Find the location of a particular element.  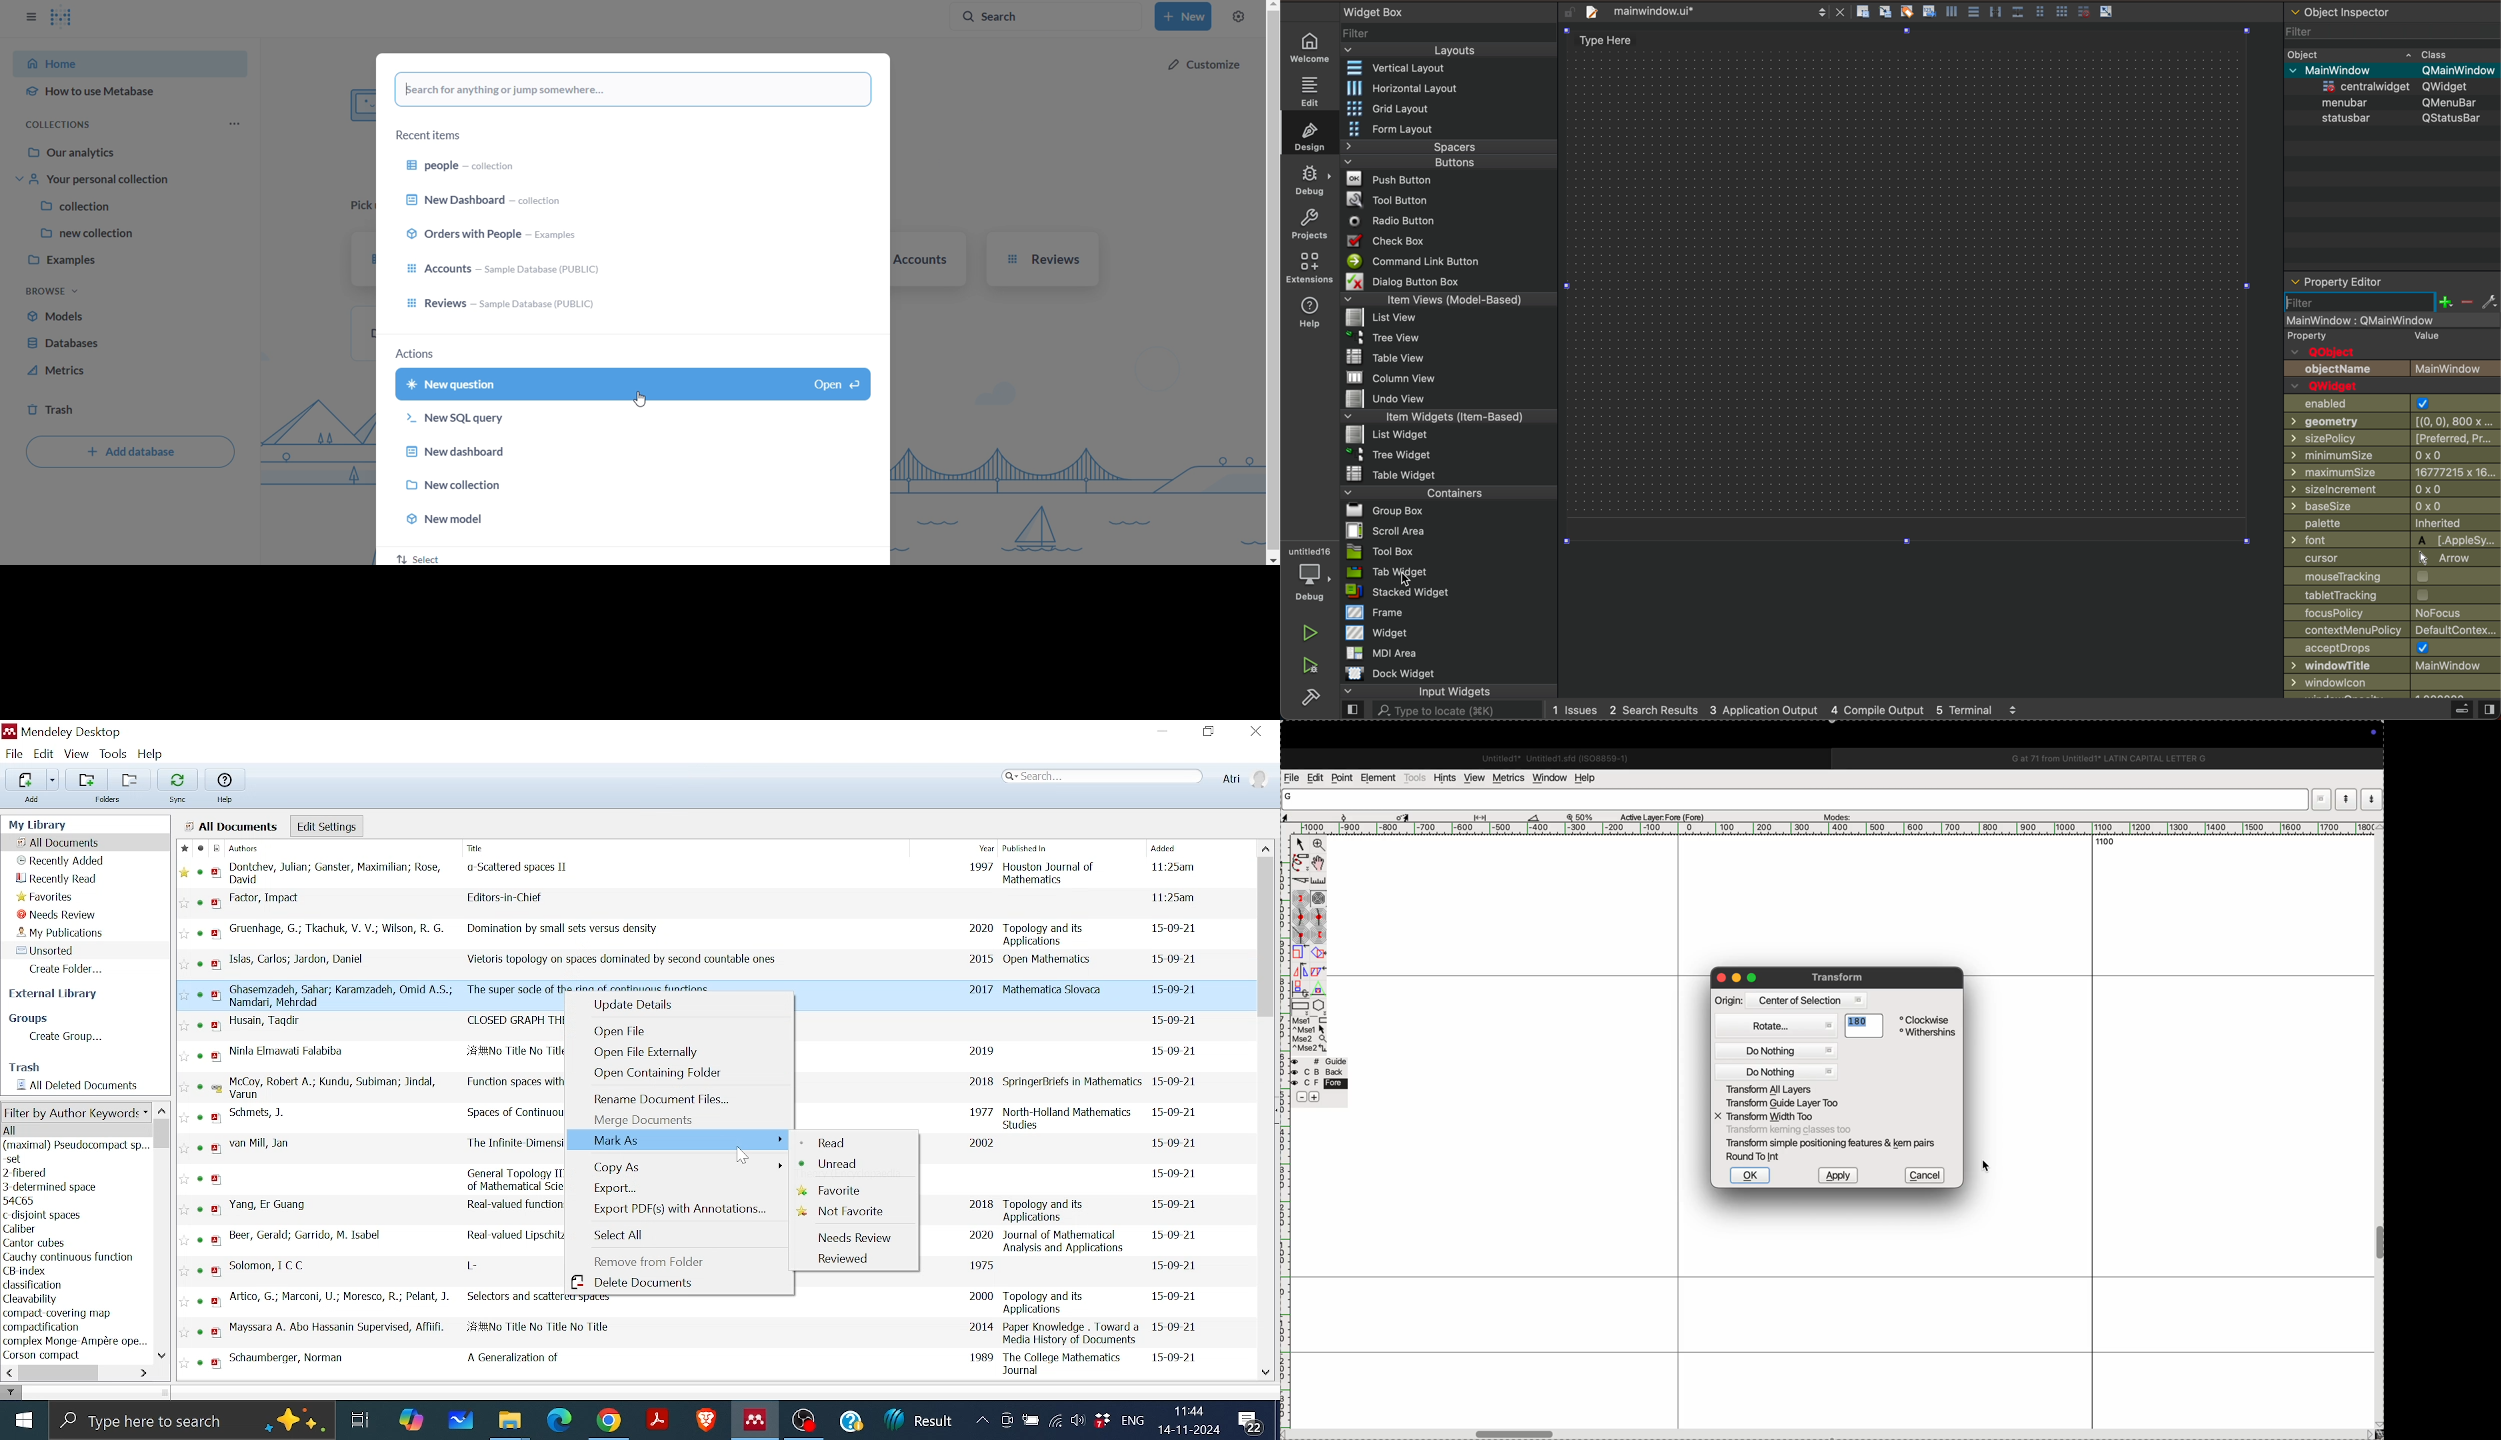

gentle curve is located at coordinates (1301, 917).